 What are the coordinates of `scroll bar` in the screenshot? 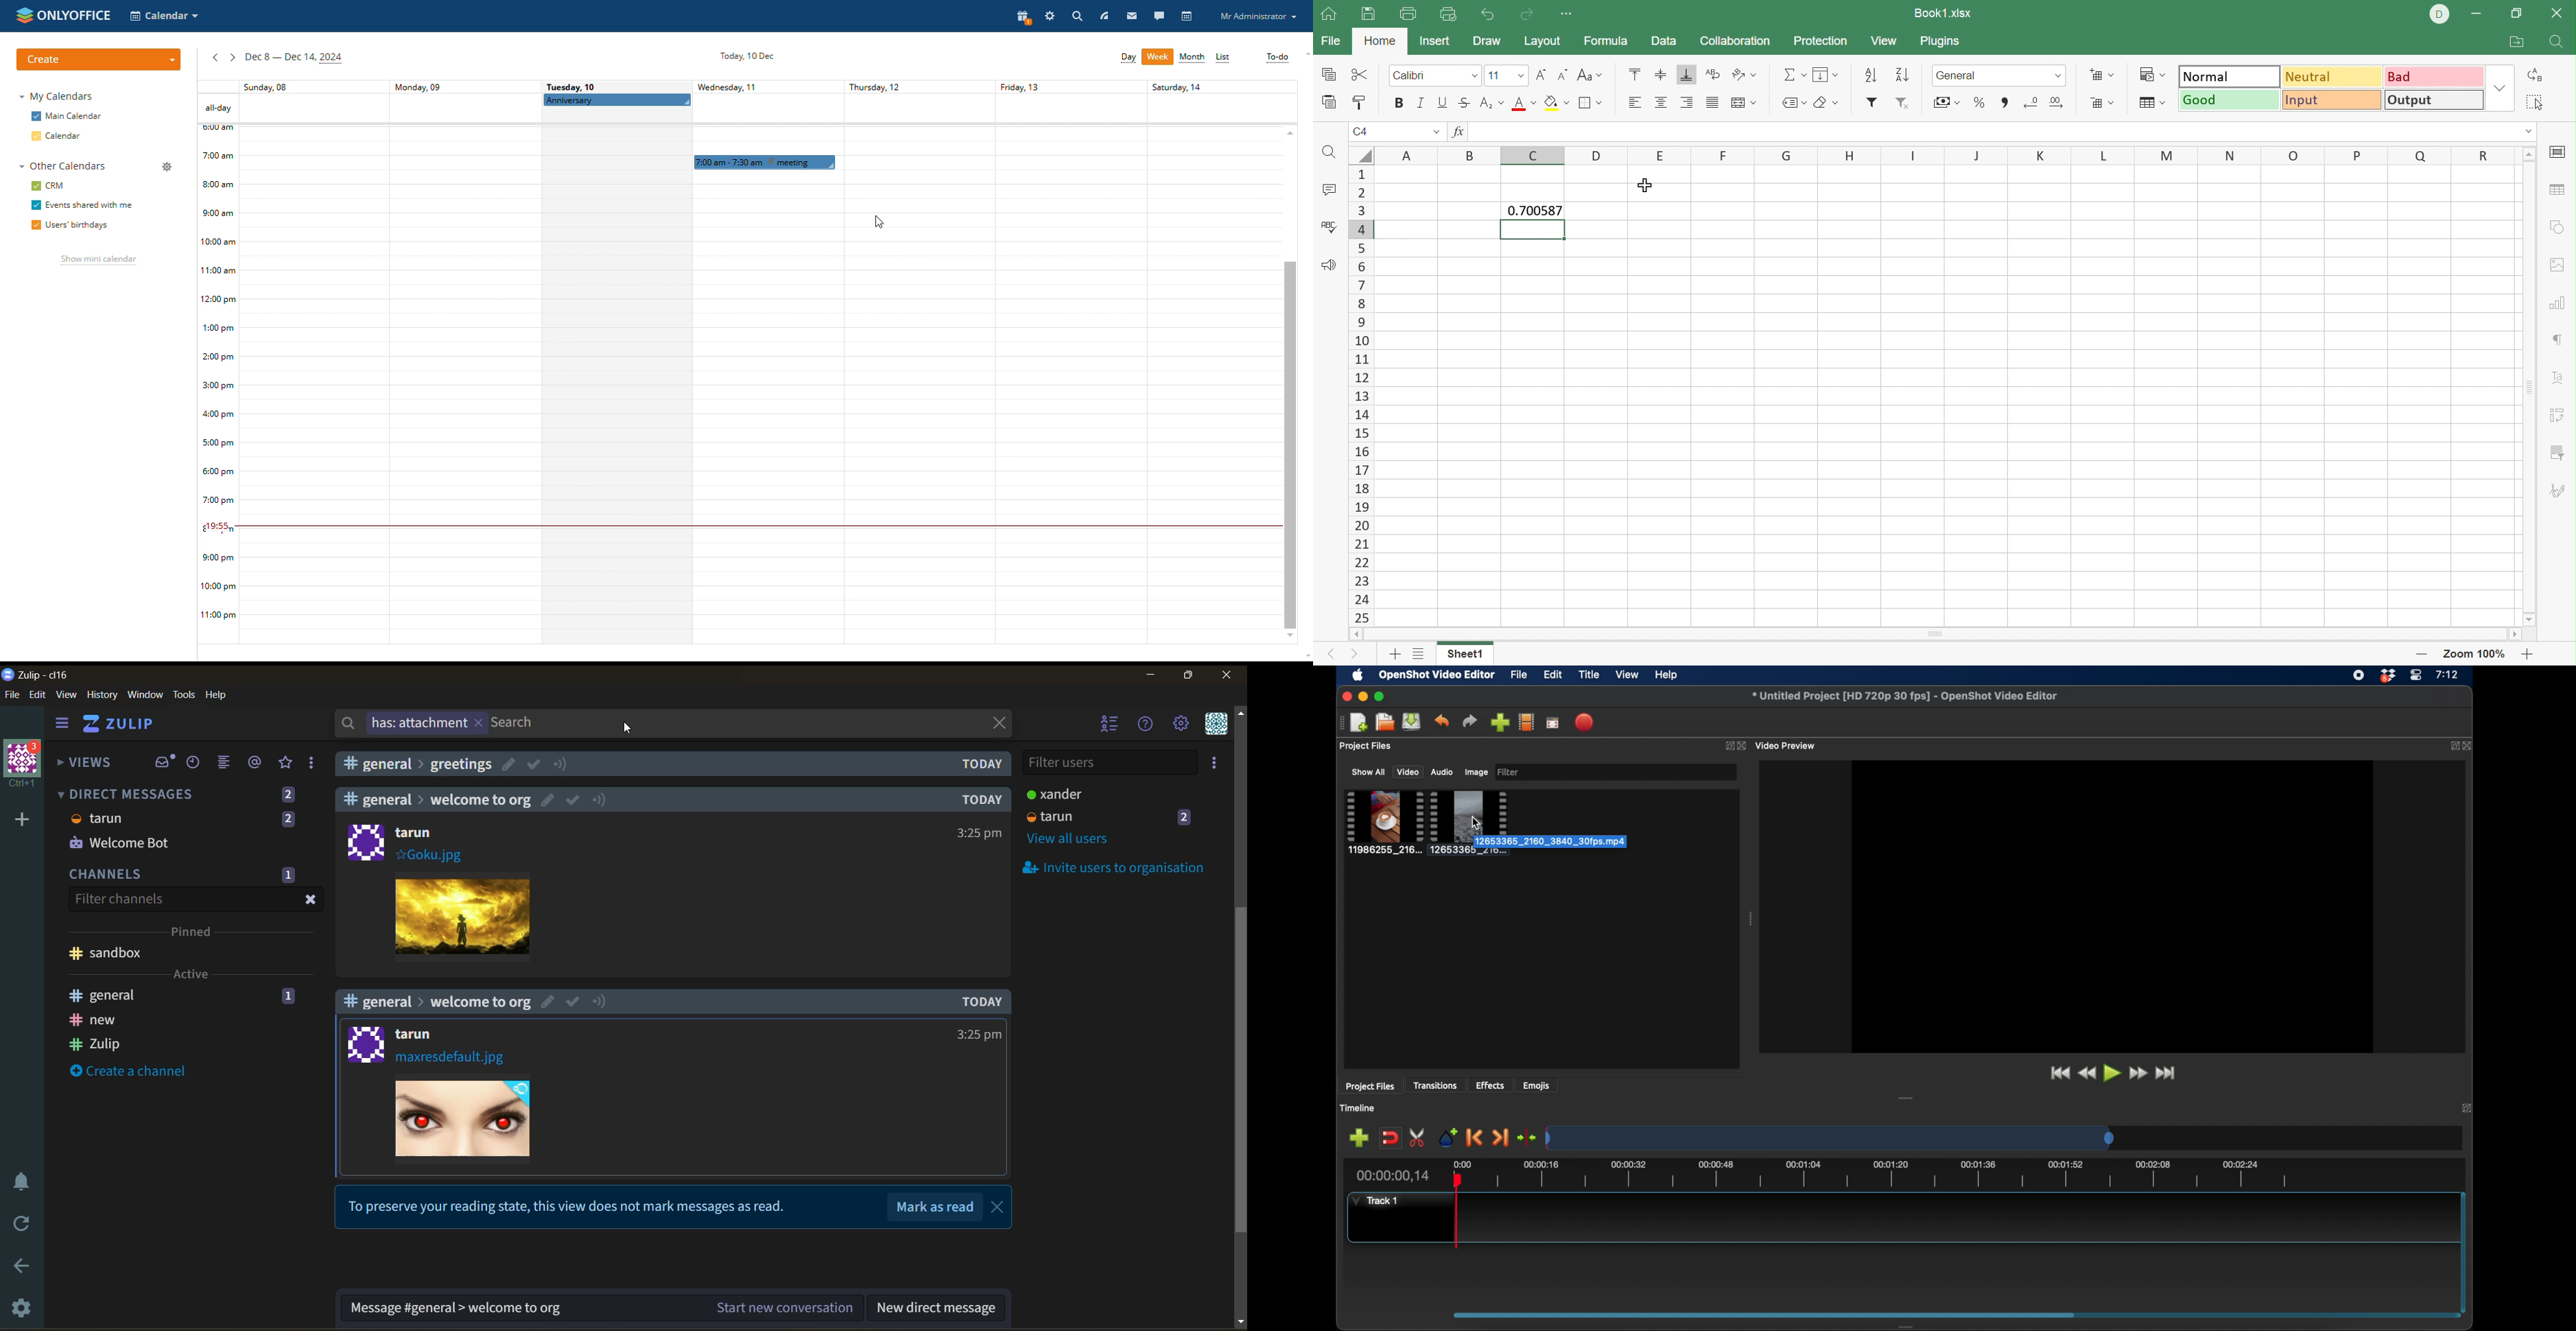 It's located at (1240, 1018).